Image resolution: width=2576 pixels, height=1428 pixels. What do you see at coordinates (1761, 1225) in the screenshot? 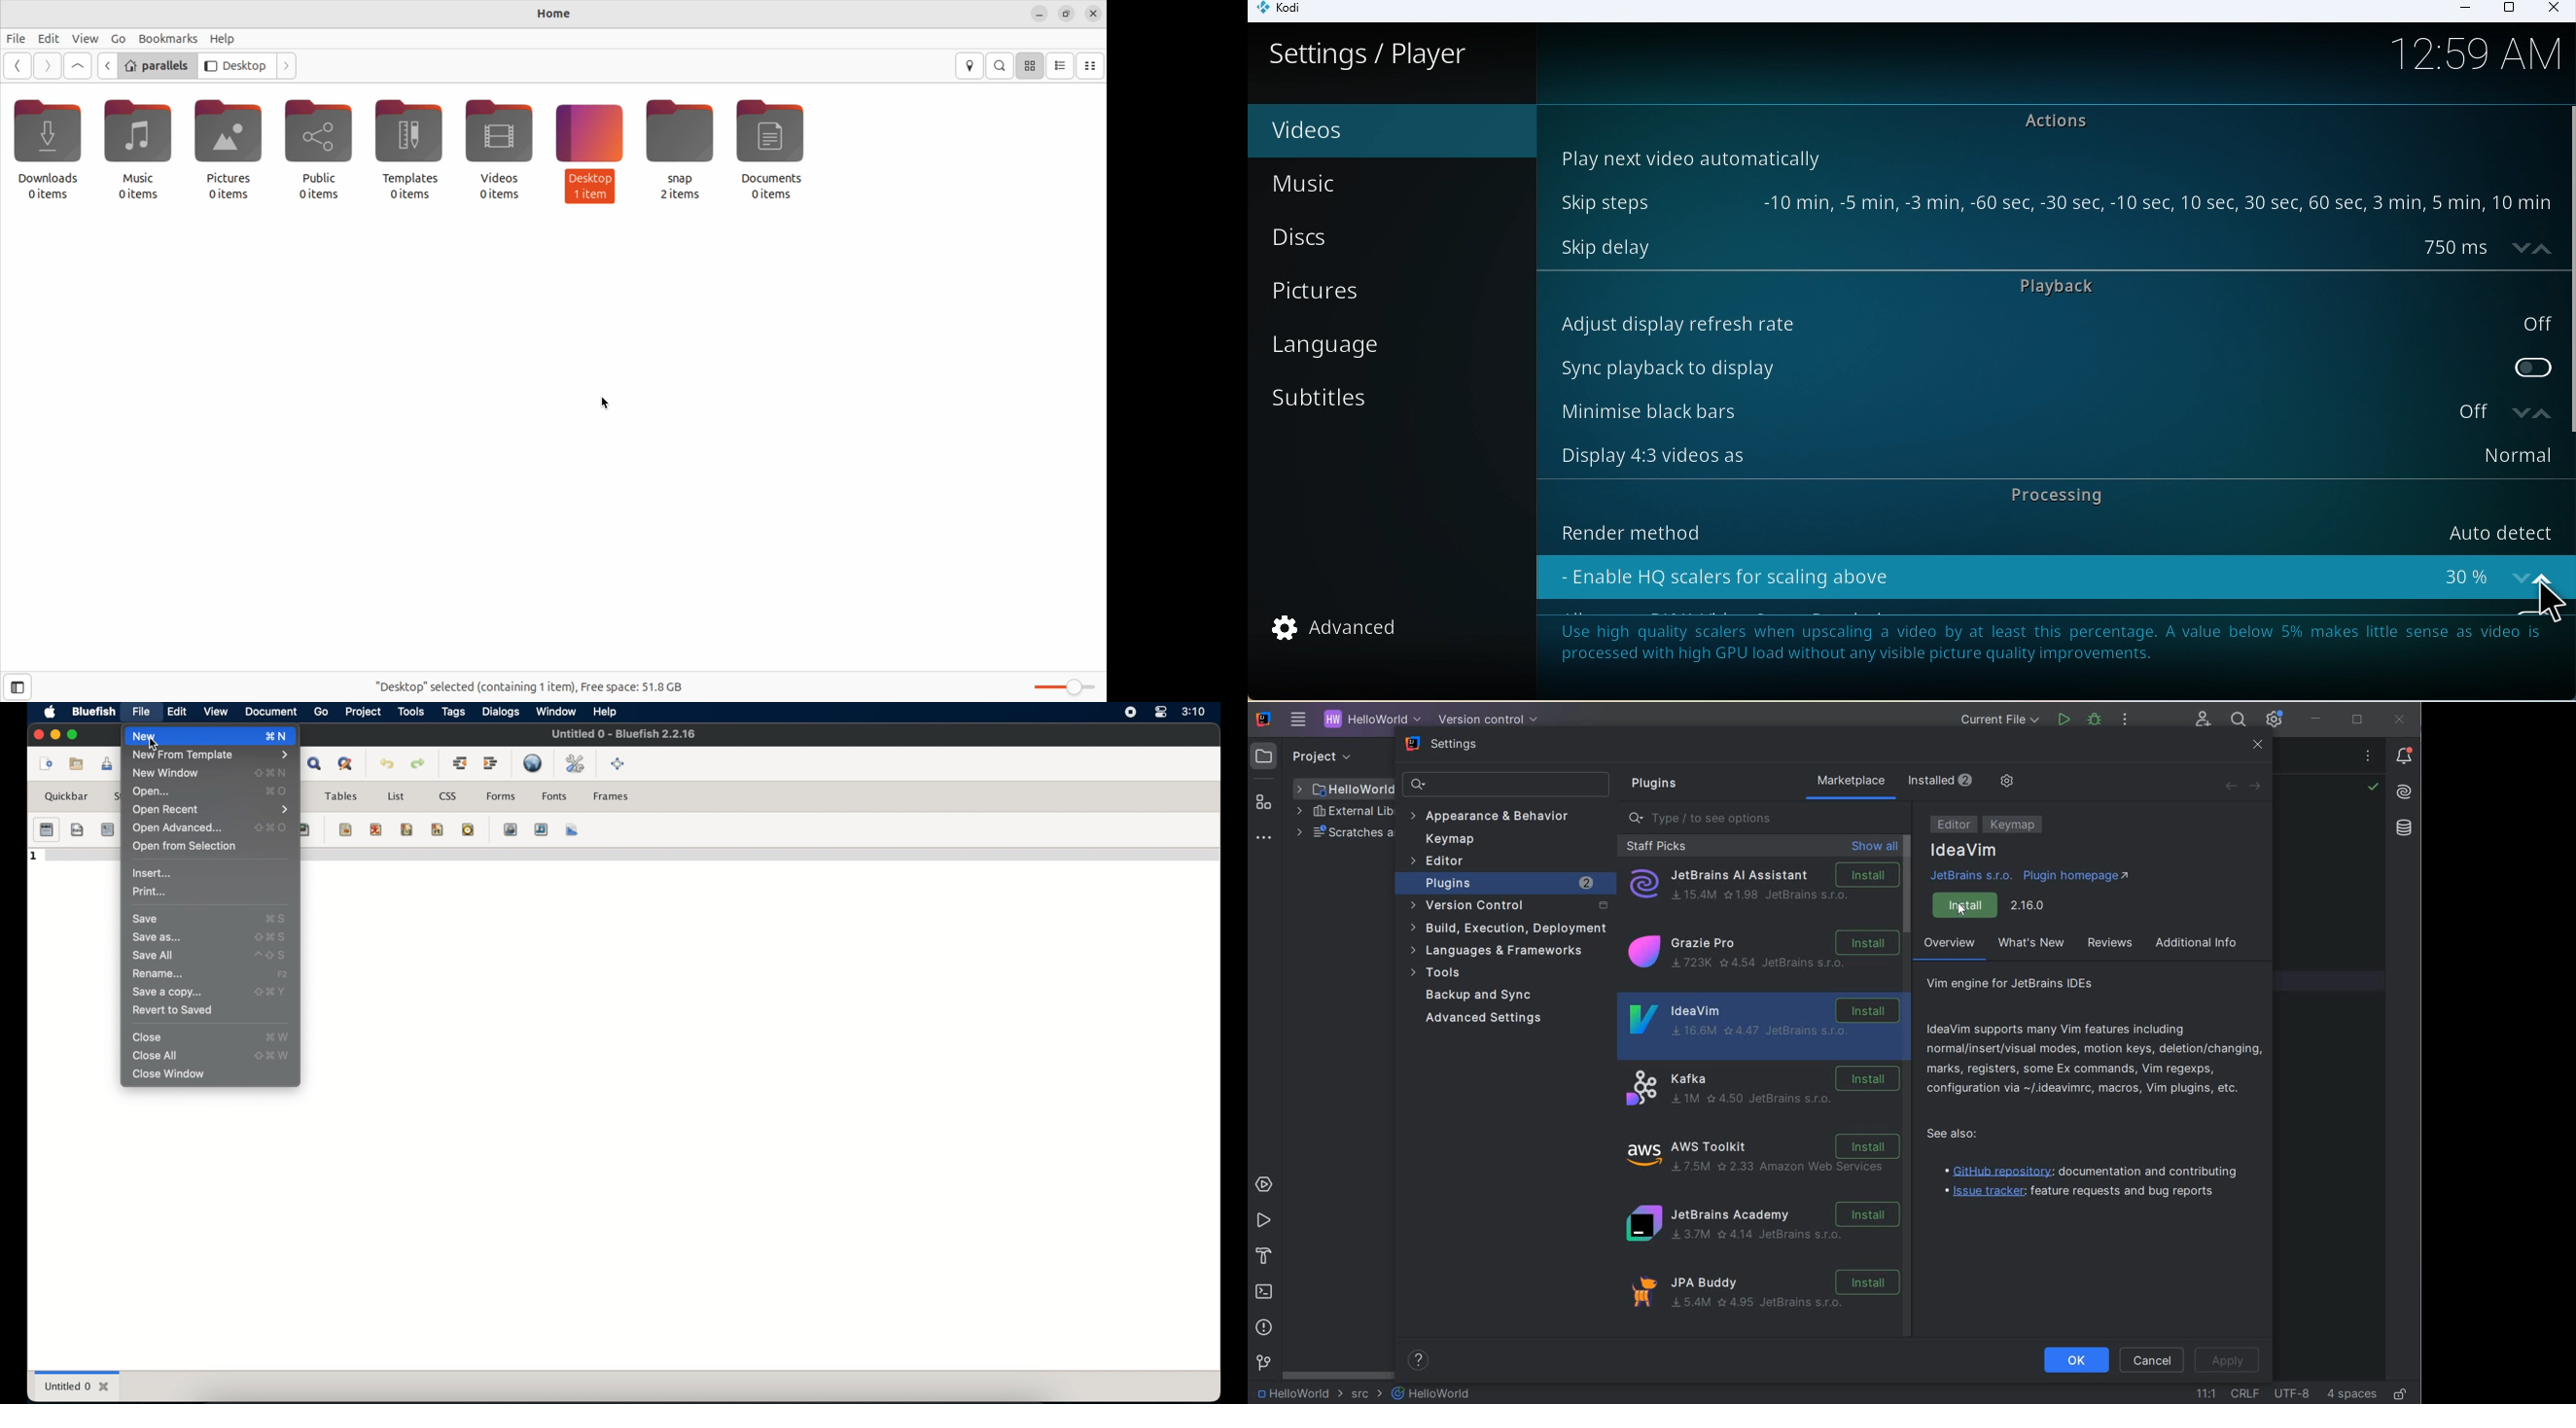
I see `JetBrains ACADEMY Installation` at bounding box center [1761, 1225].